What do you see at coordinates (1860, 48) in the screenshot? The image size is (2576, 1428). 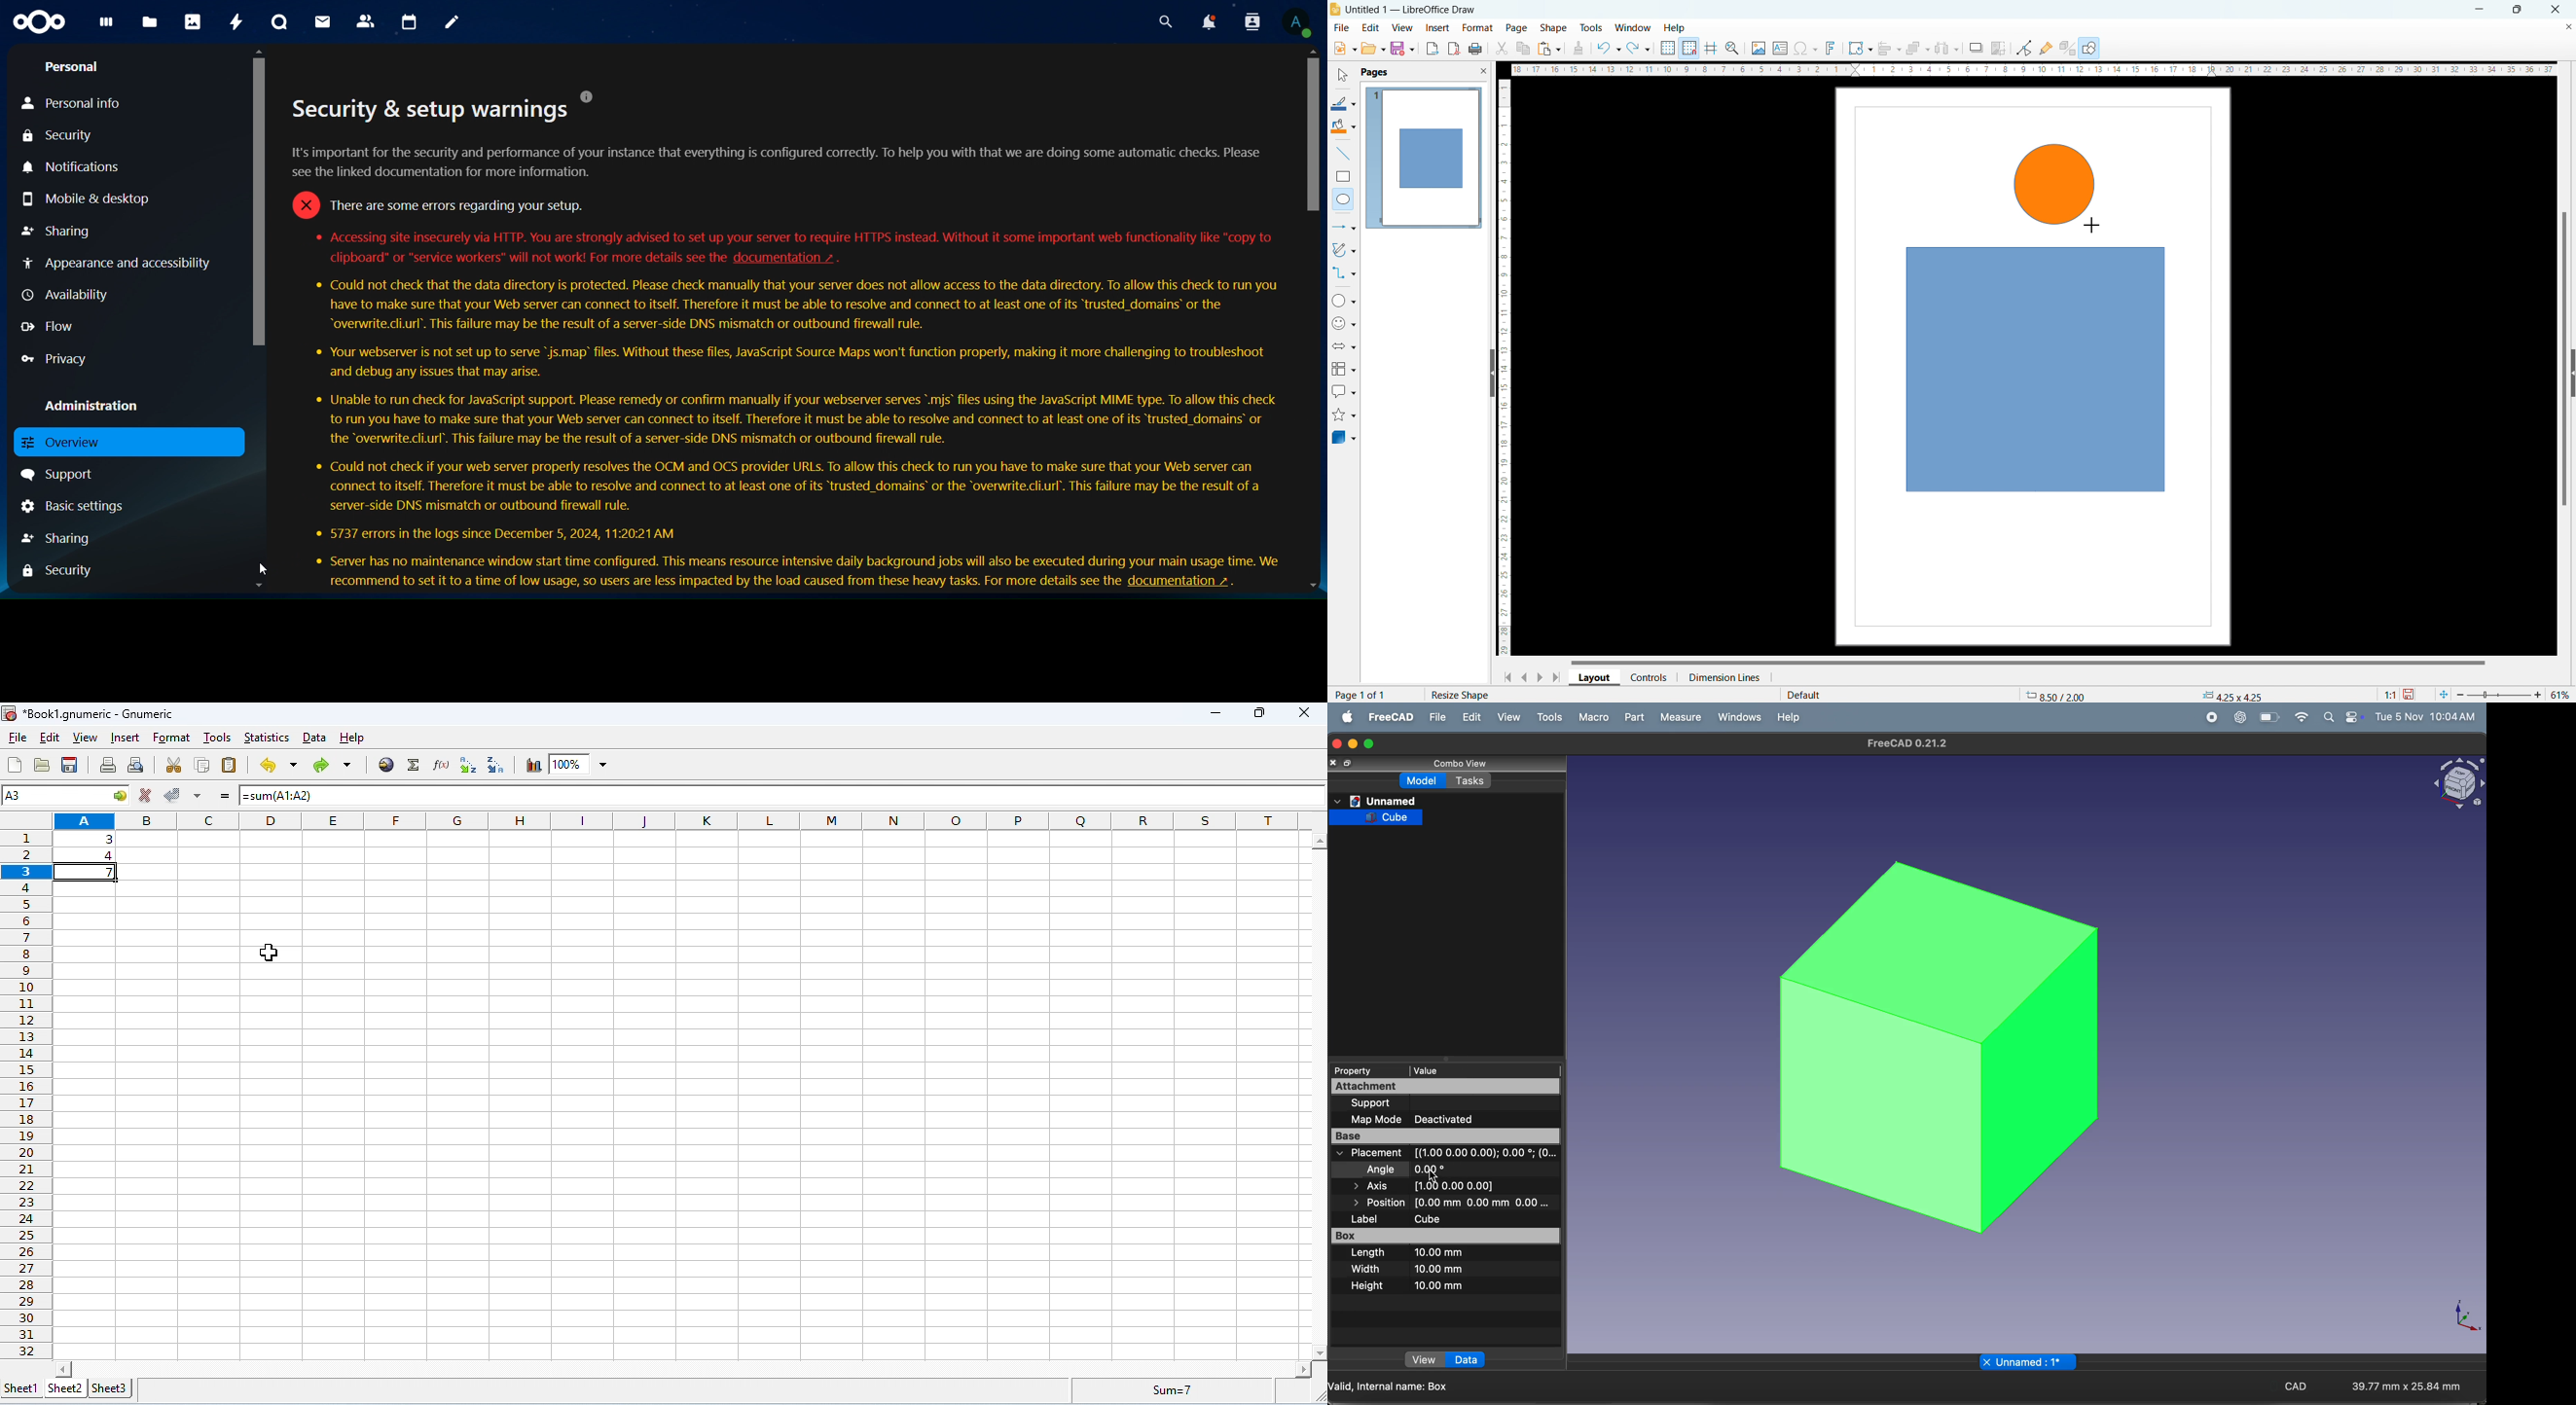 I see `transformations` at bounding box center [1860, 48].